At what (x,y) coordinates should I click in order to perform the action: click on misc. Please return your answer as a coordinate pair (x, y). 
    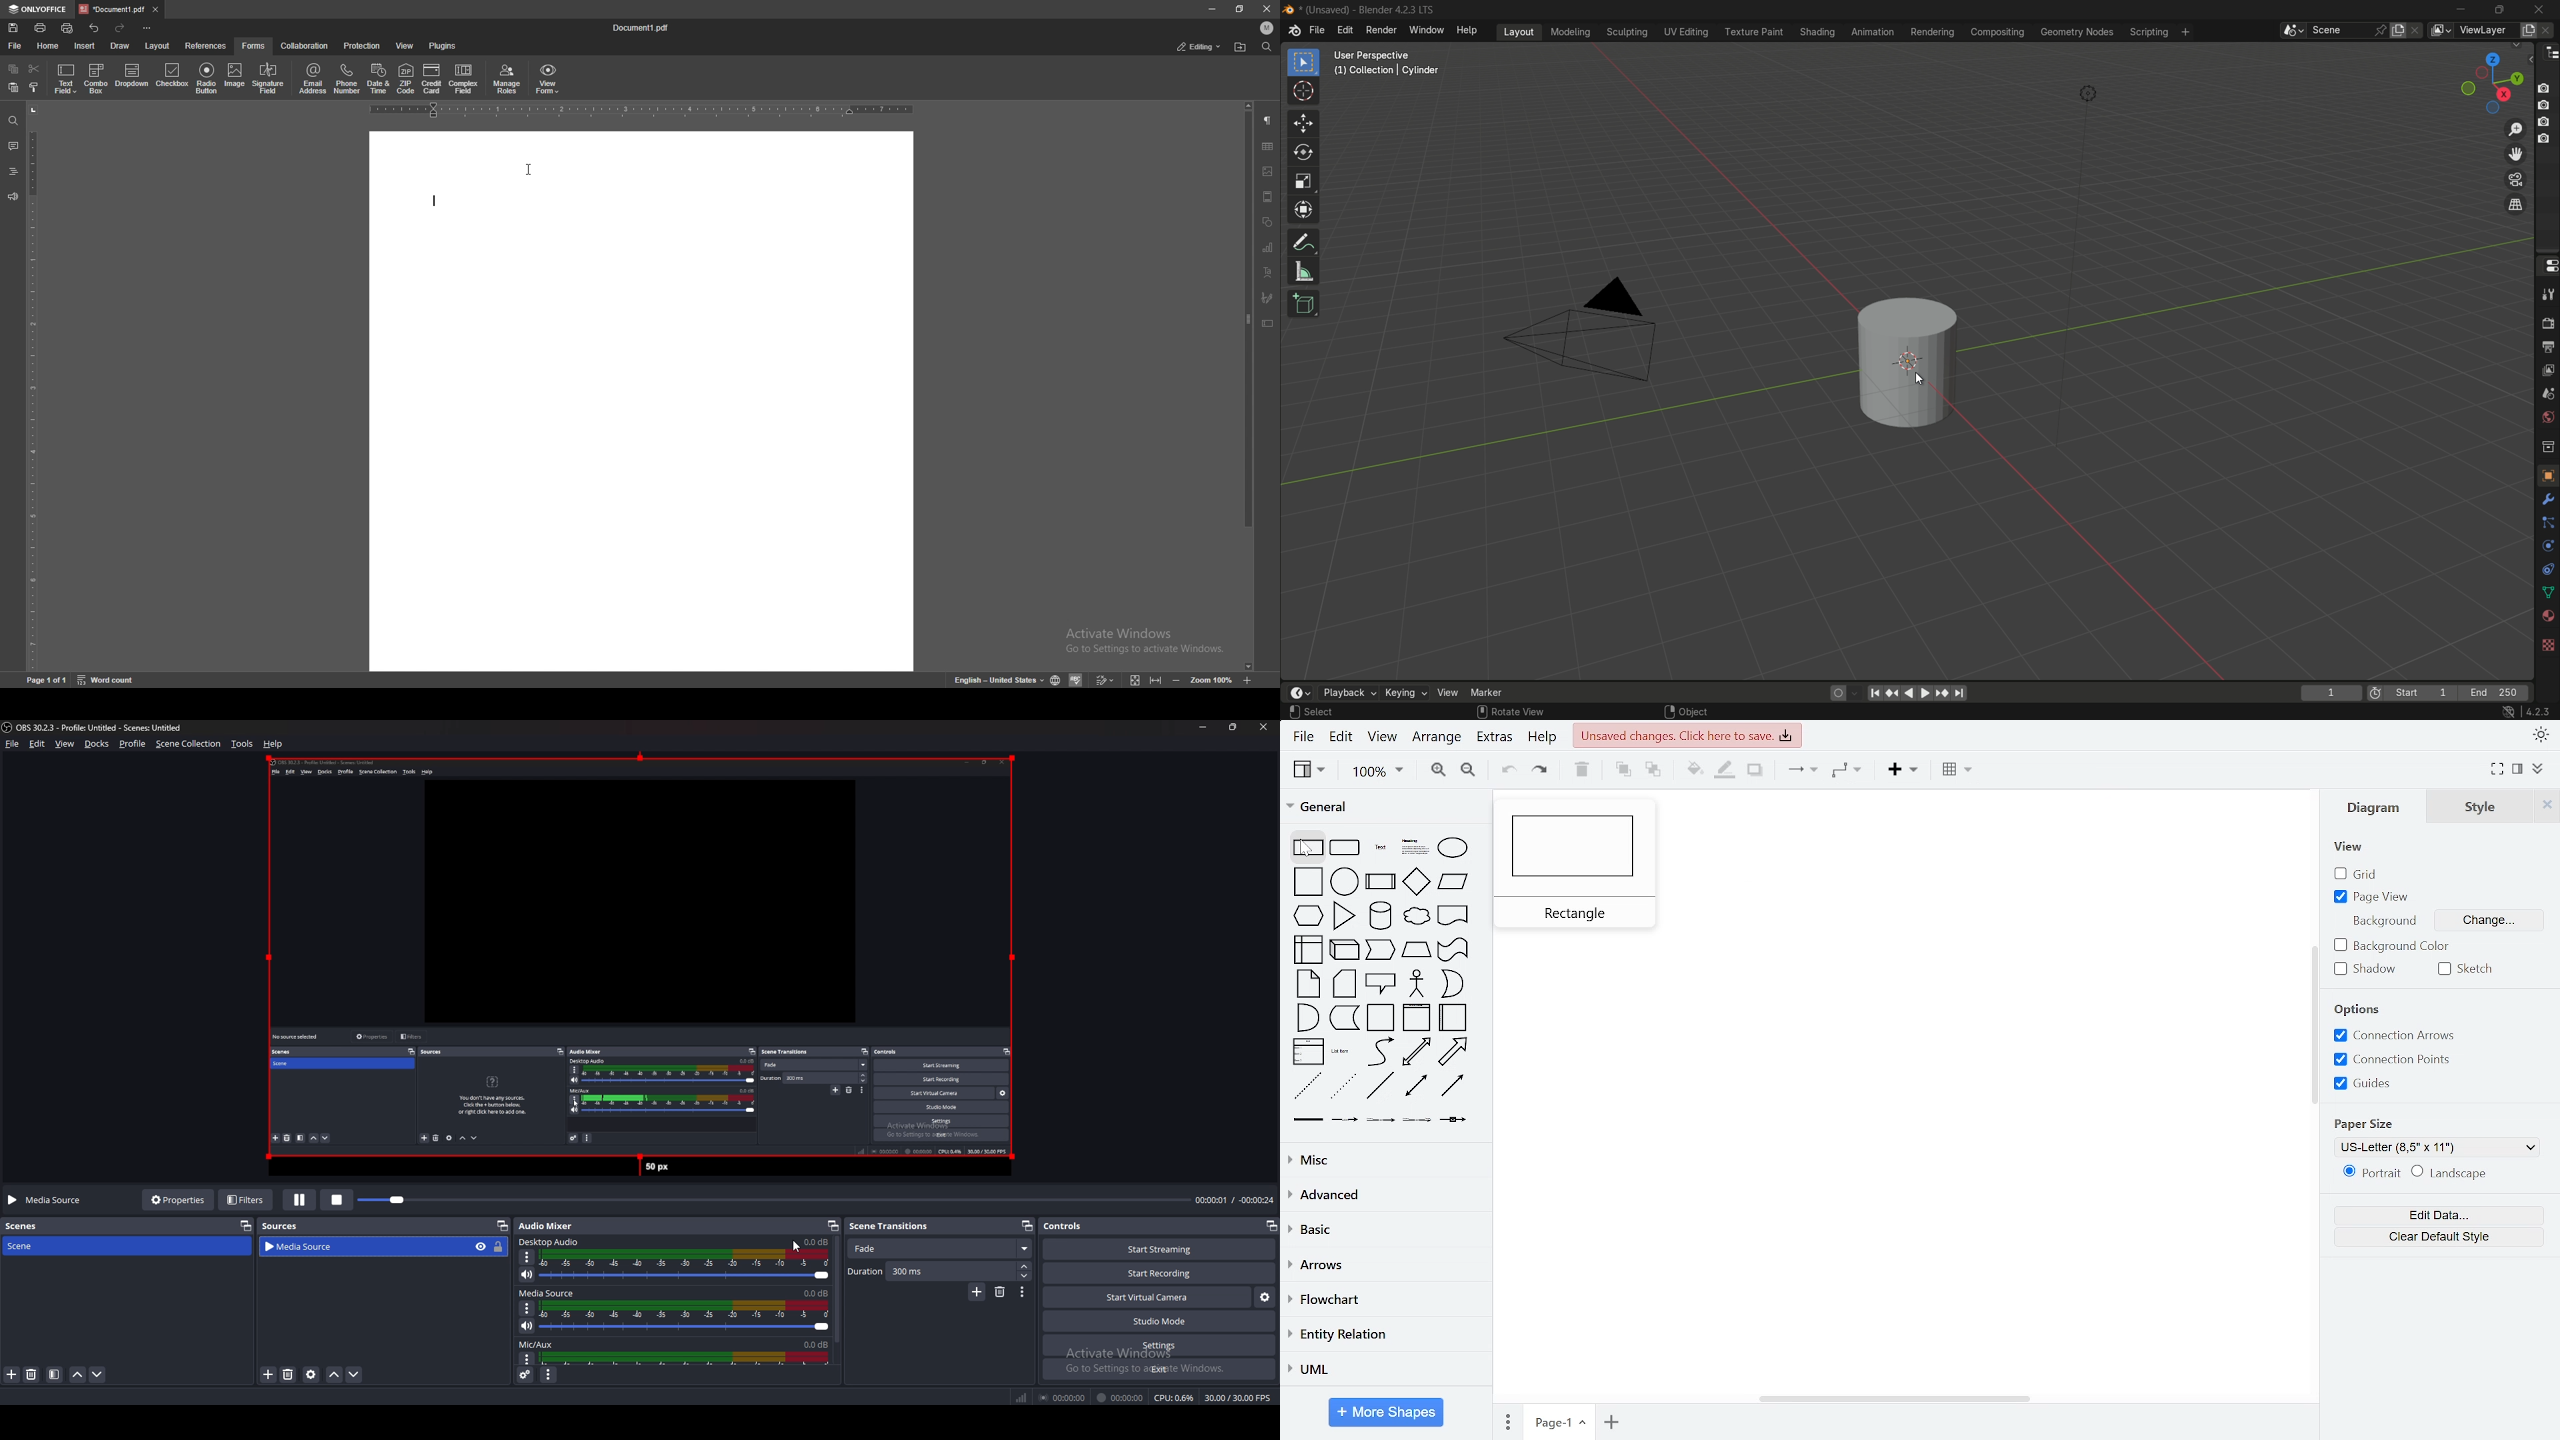
    Looking at the image, I should click on (1382, 1159).